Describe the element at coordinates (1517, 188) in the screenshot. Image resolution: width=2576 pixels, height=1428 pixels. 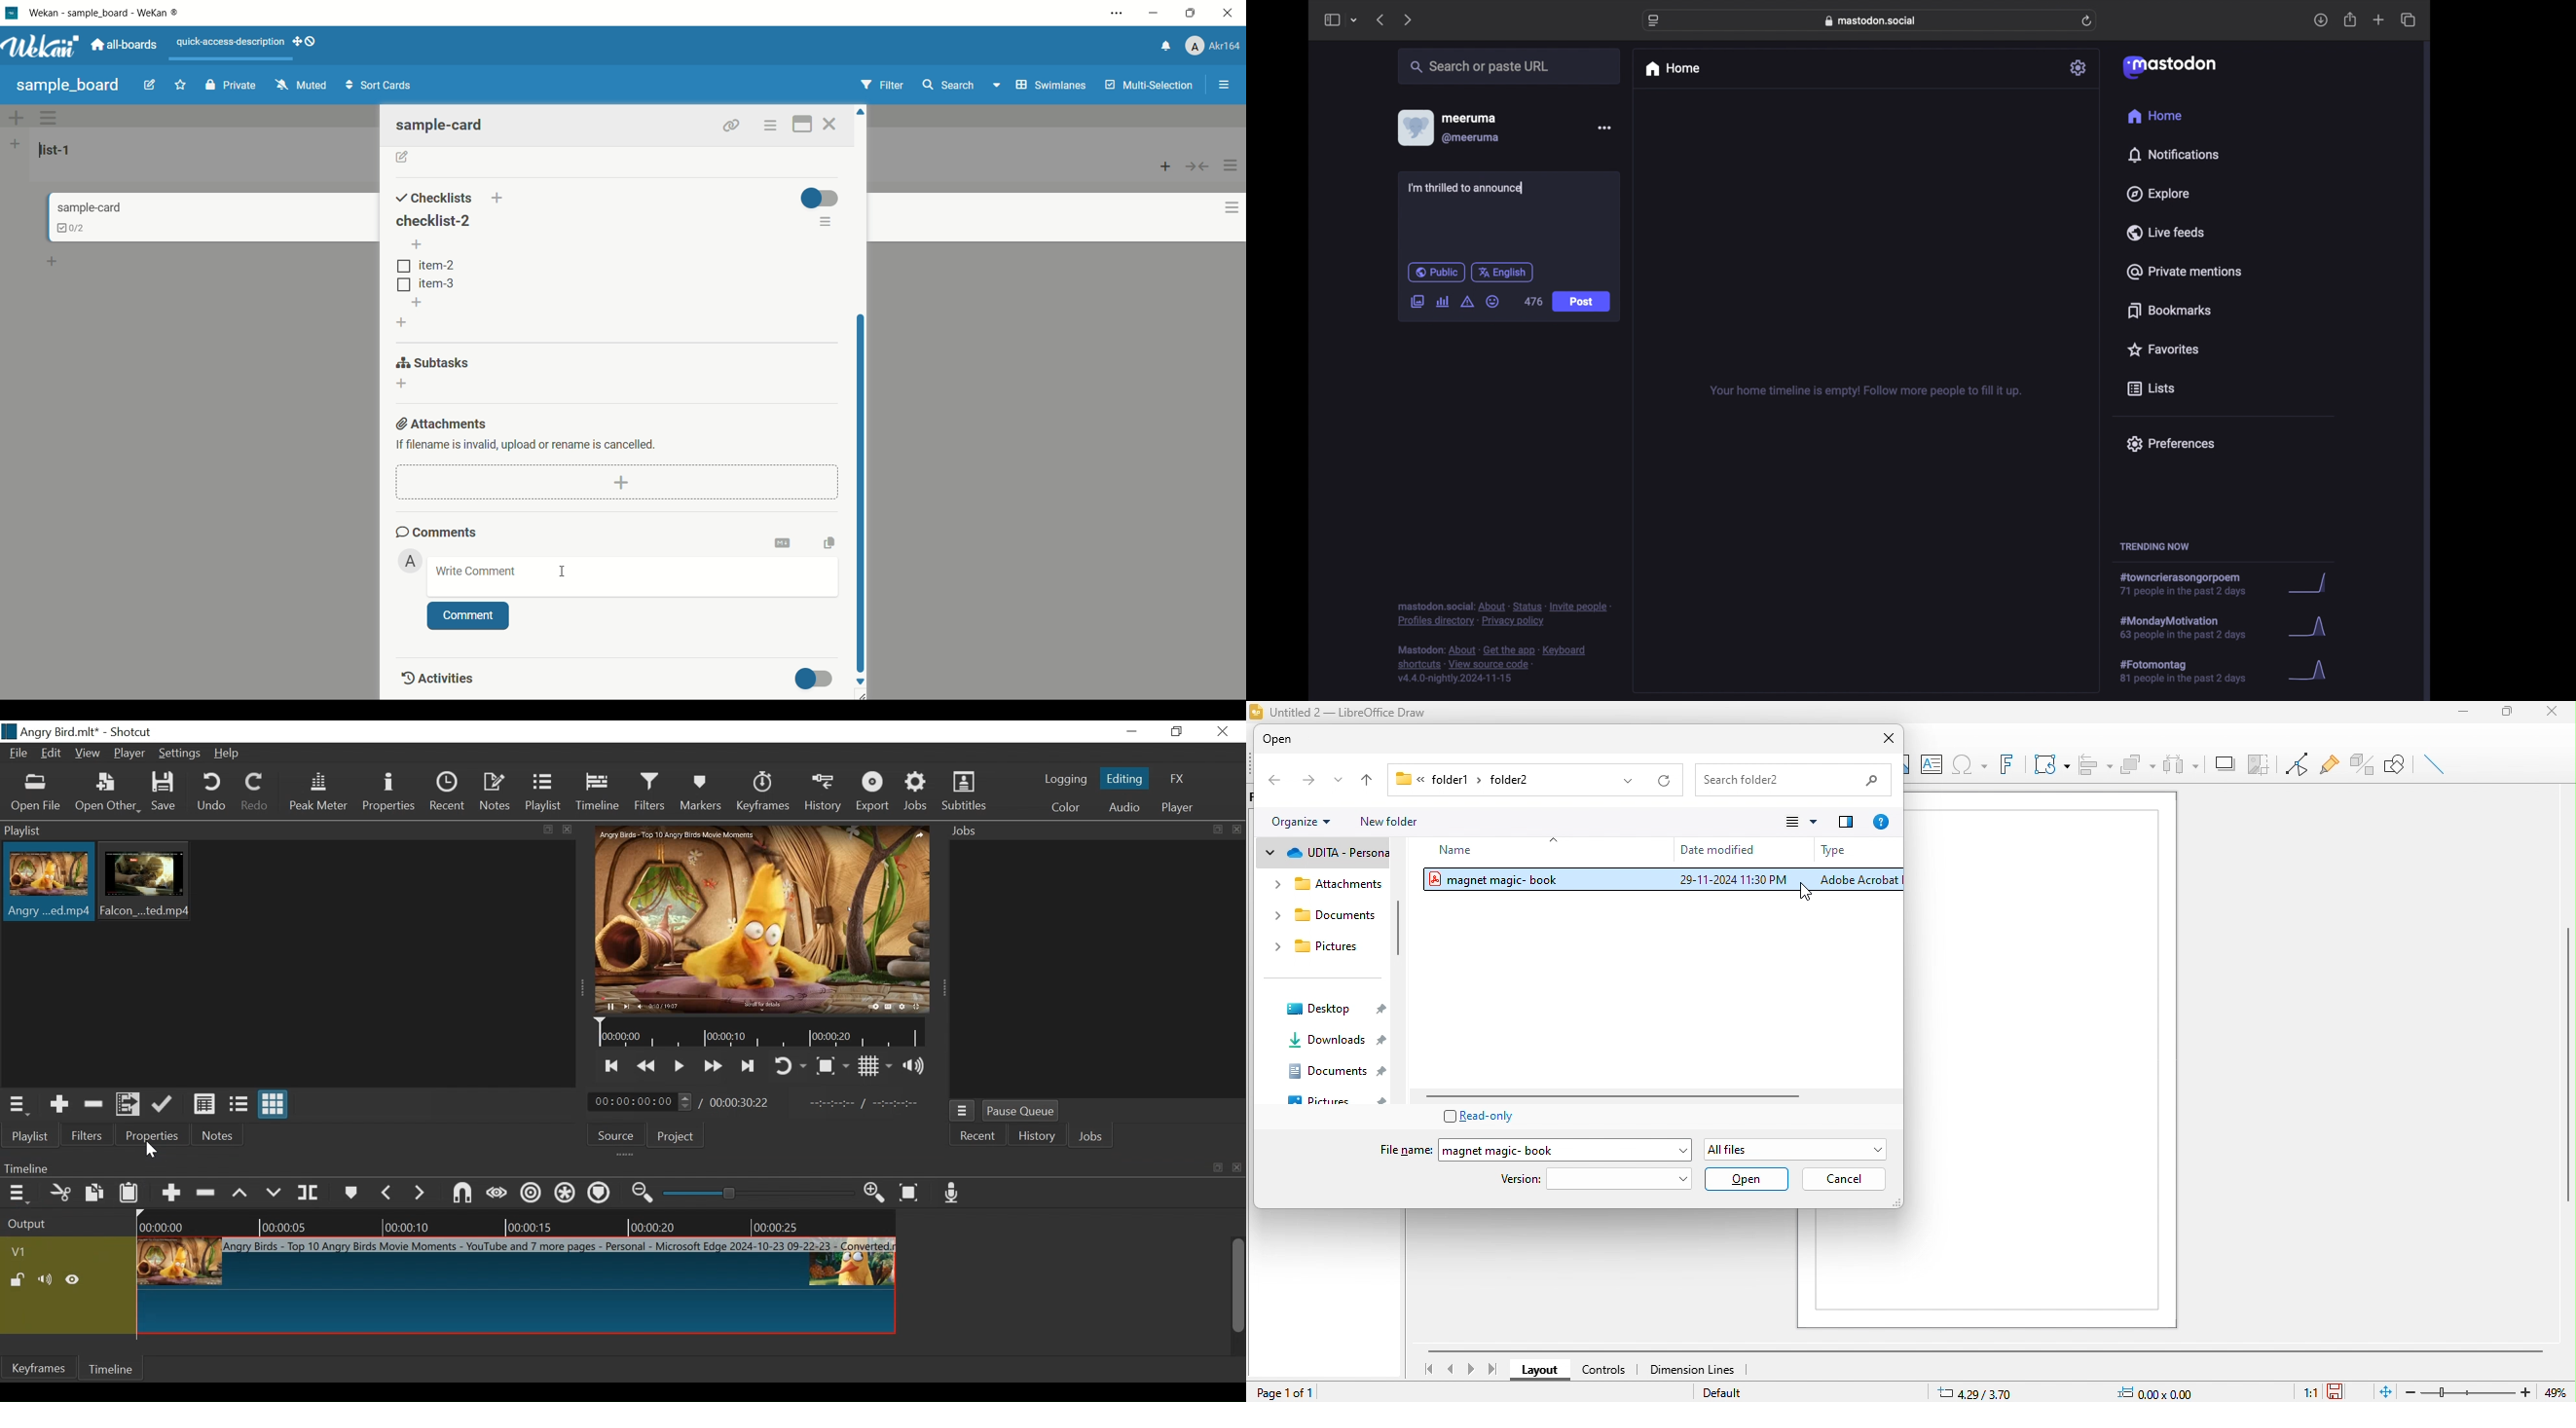
I see `text cursor` at that location.